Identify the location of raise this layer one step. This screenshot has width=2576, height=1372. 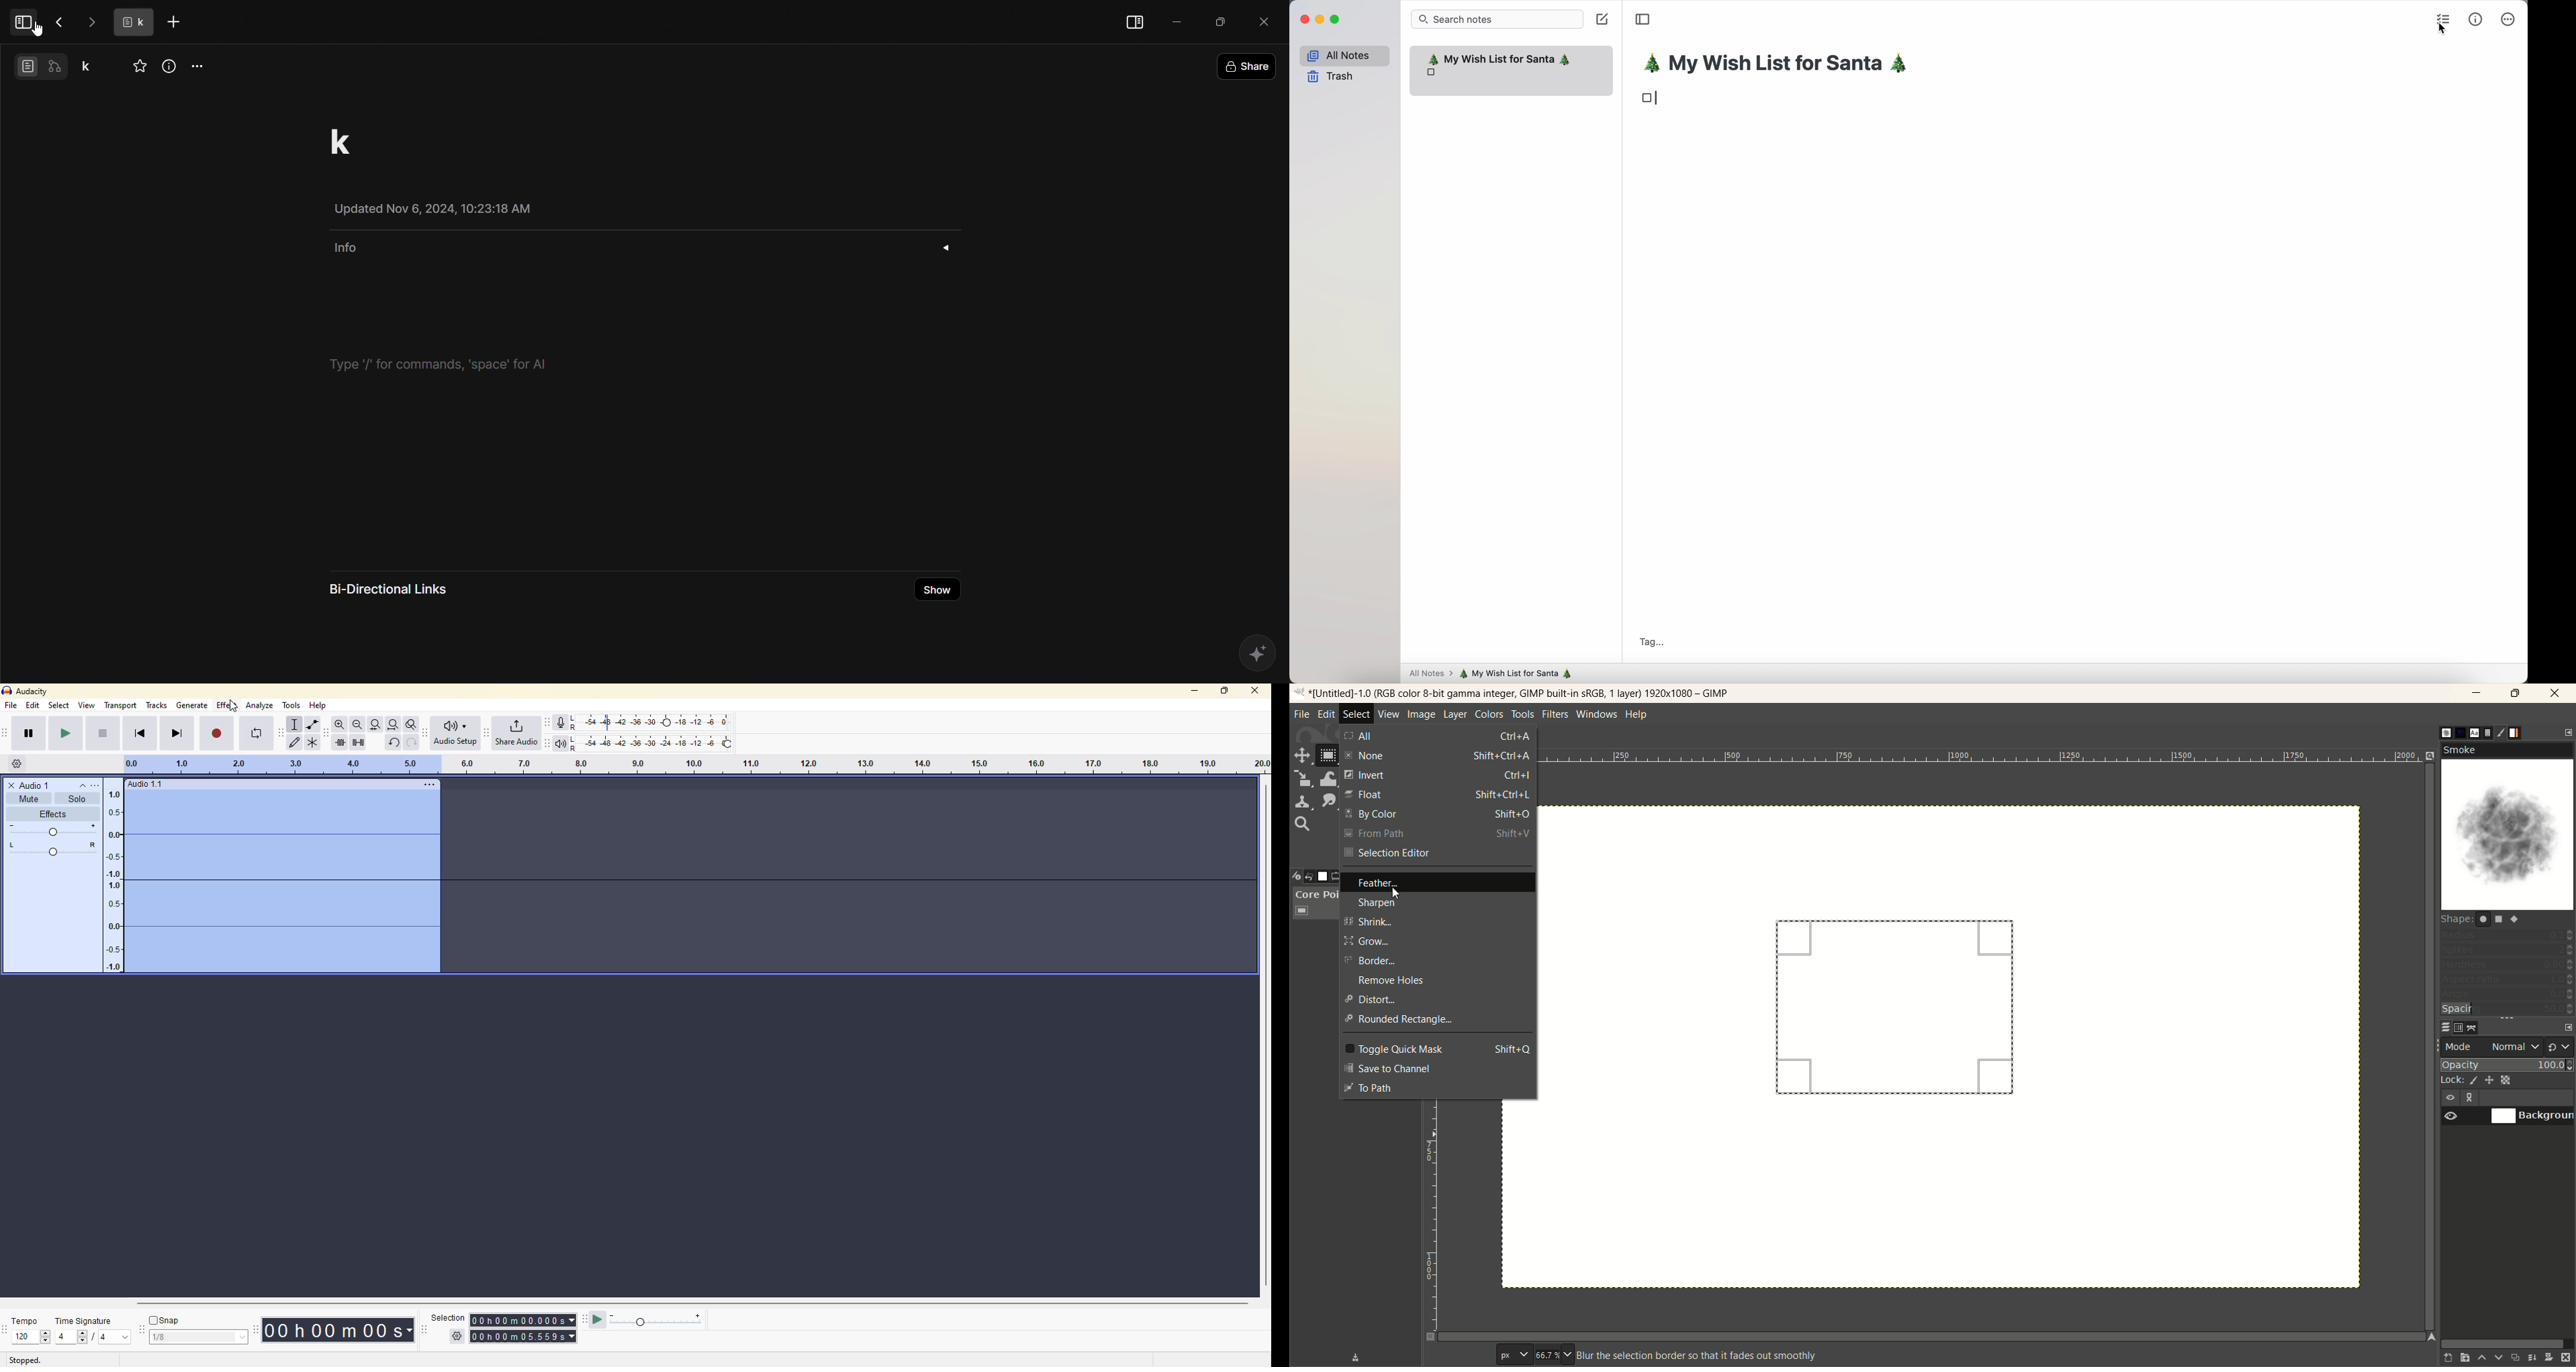
(2482, 1358).